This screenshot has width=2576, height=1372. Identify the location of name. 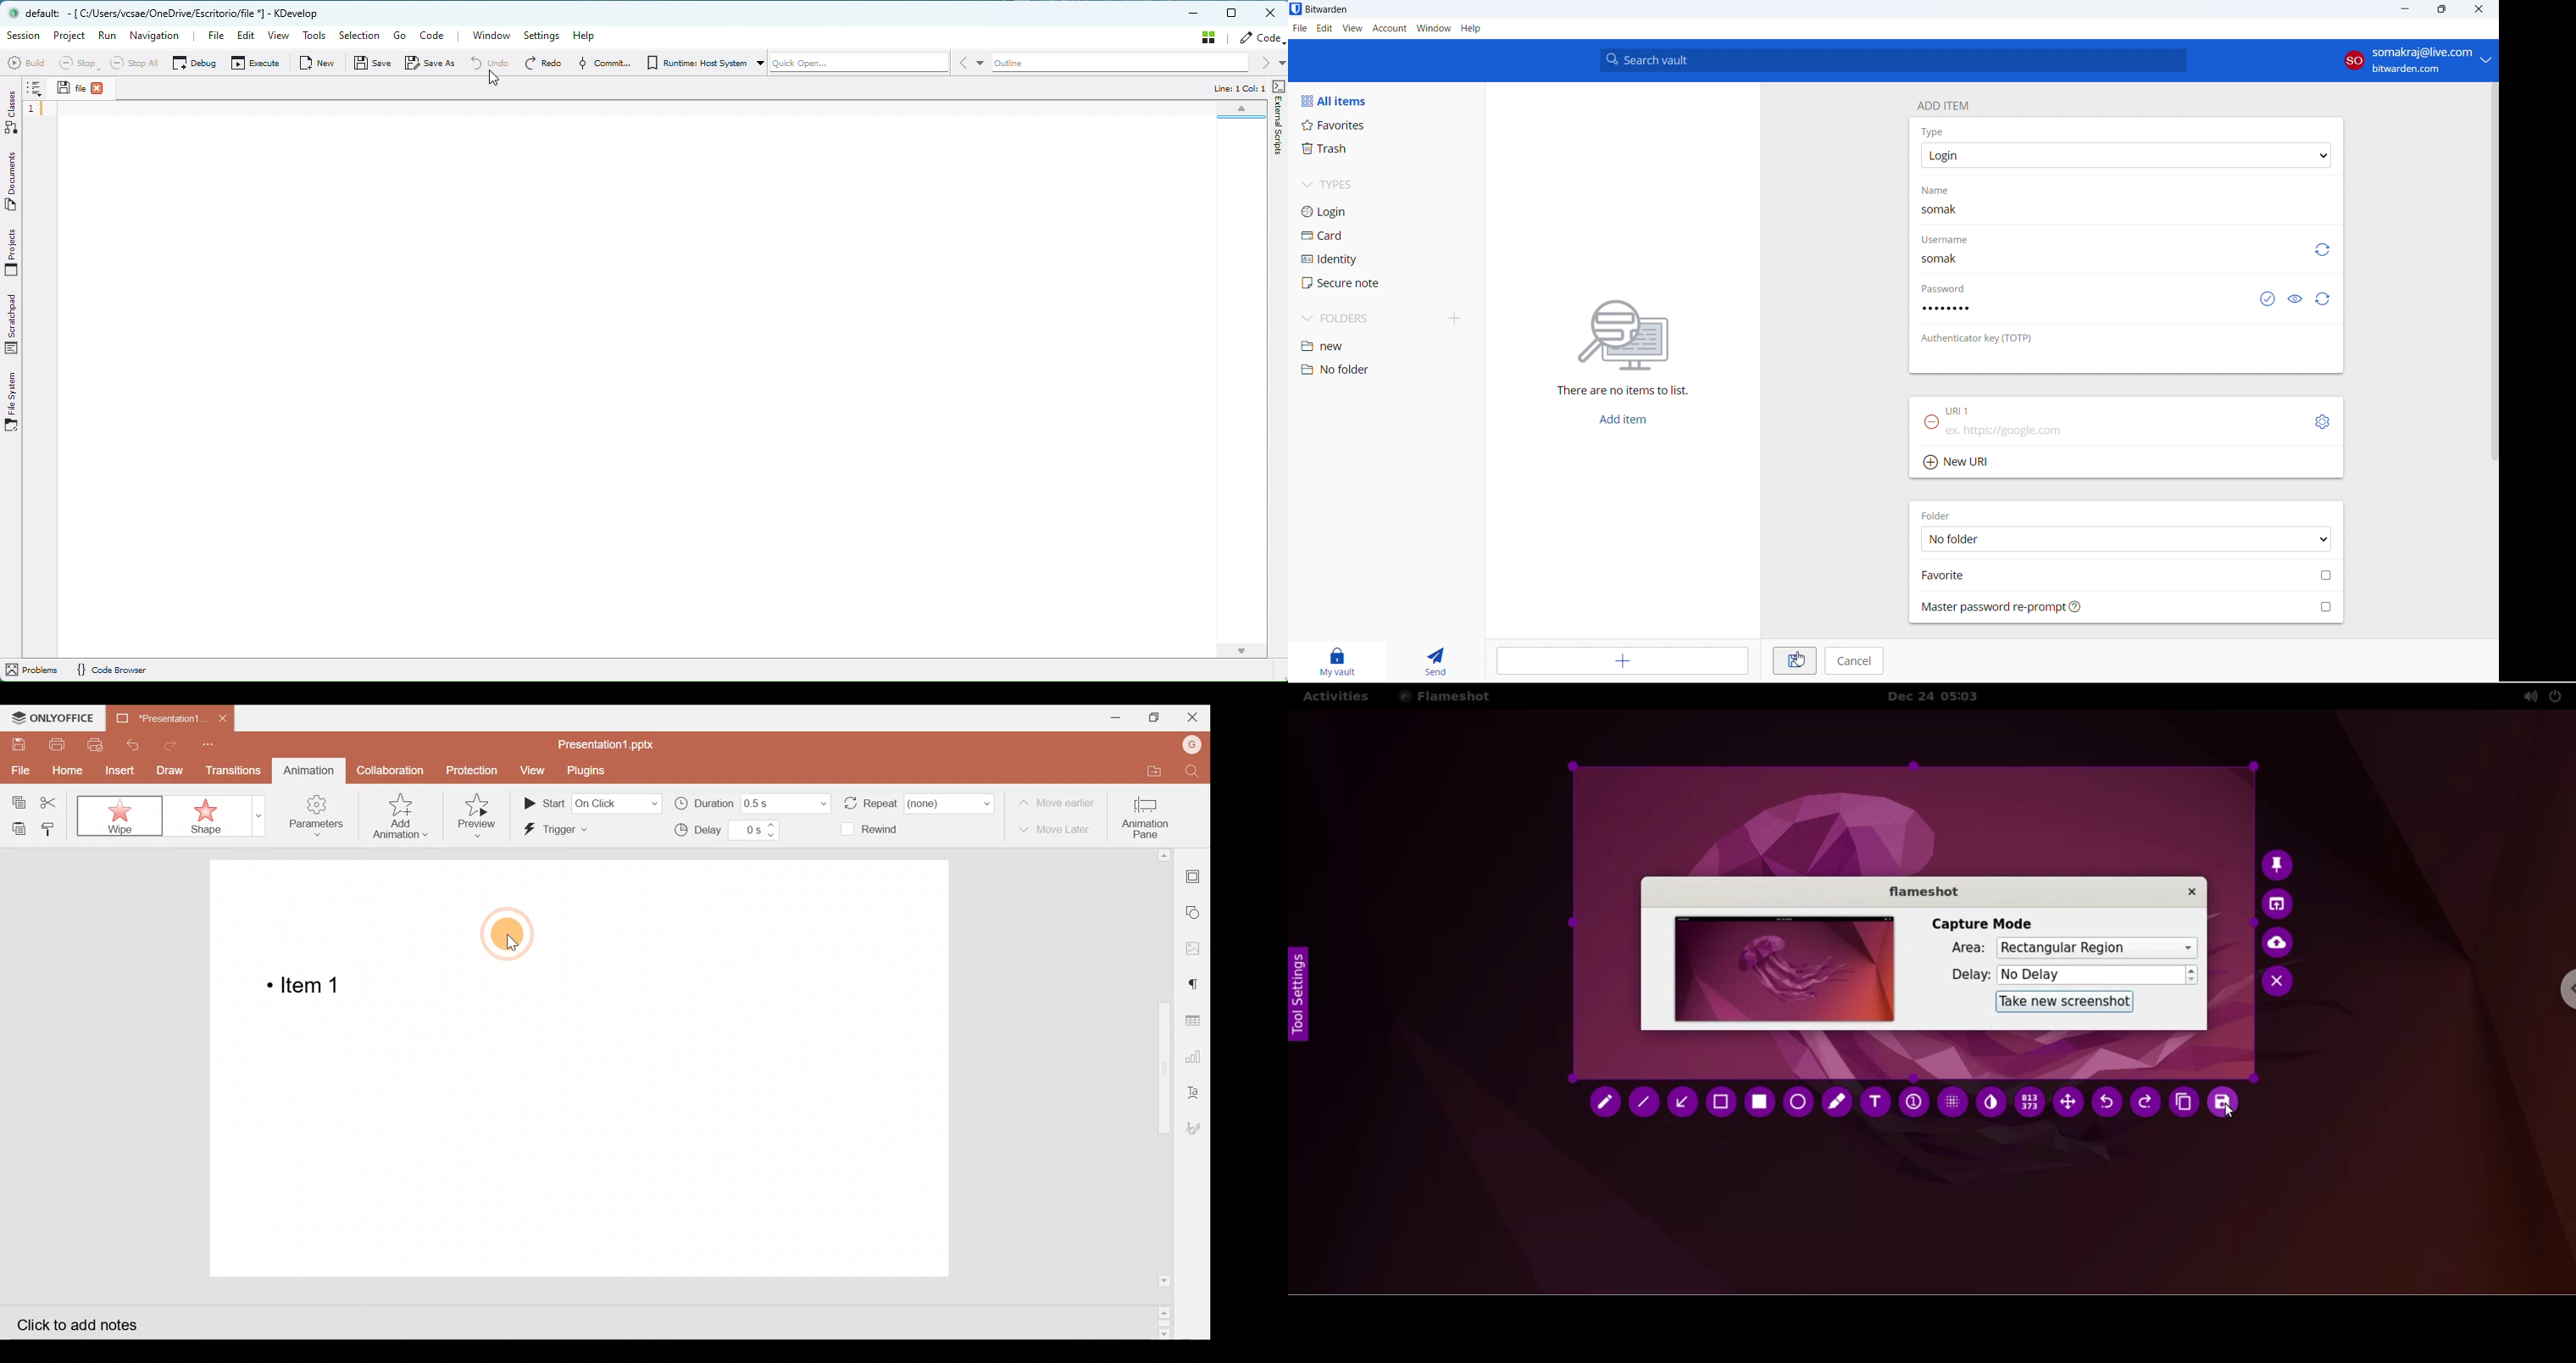
(1943, 190).